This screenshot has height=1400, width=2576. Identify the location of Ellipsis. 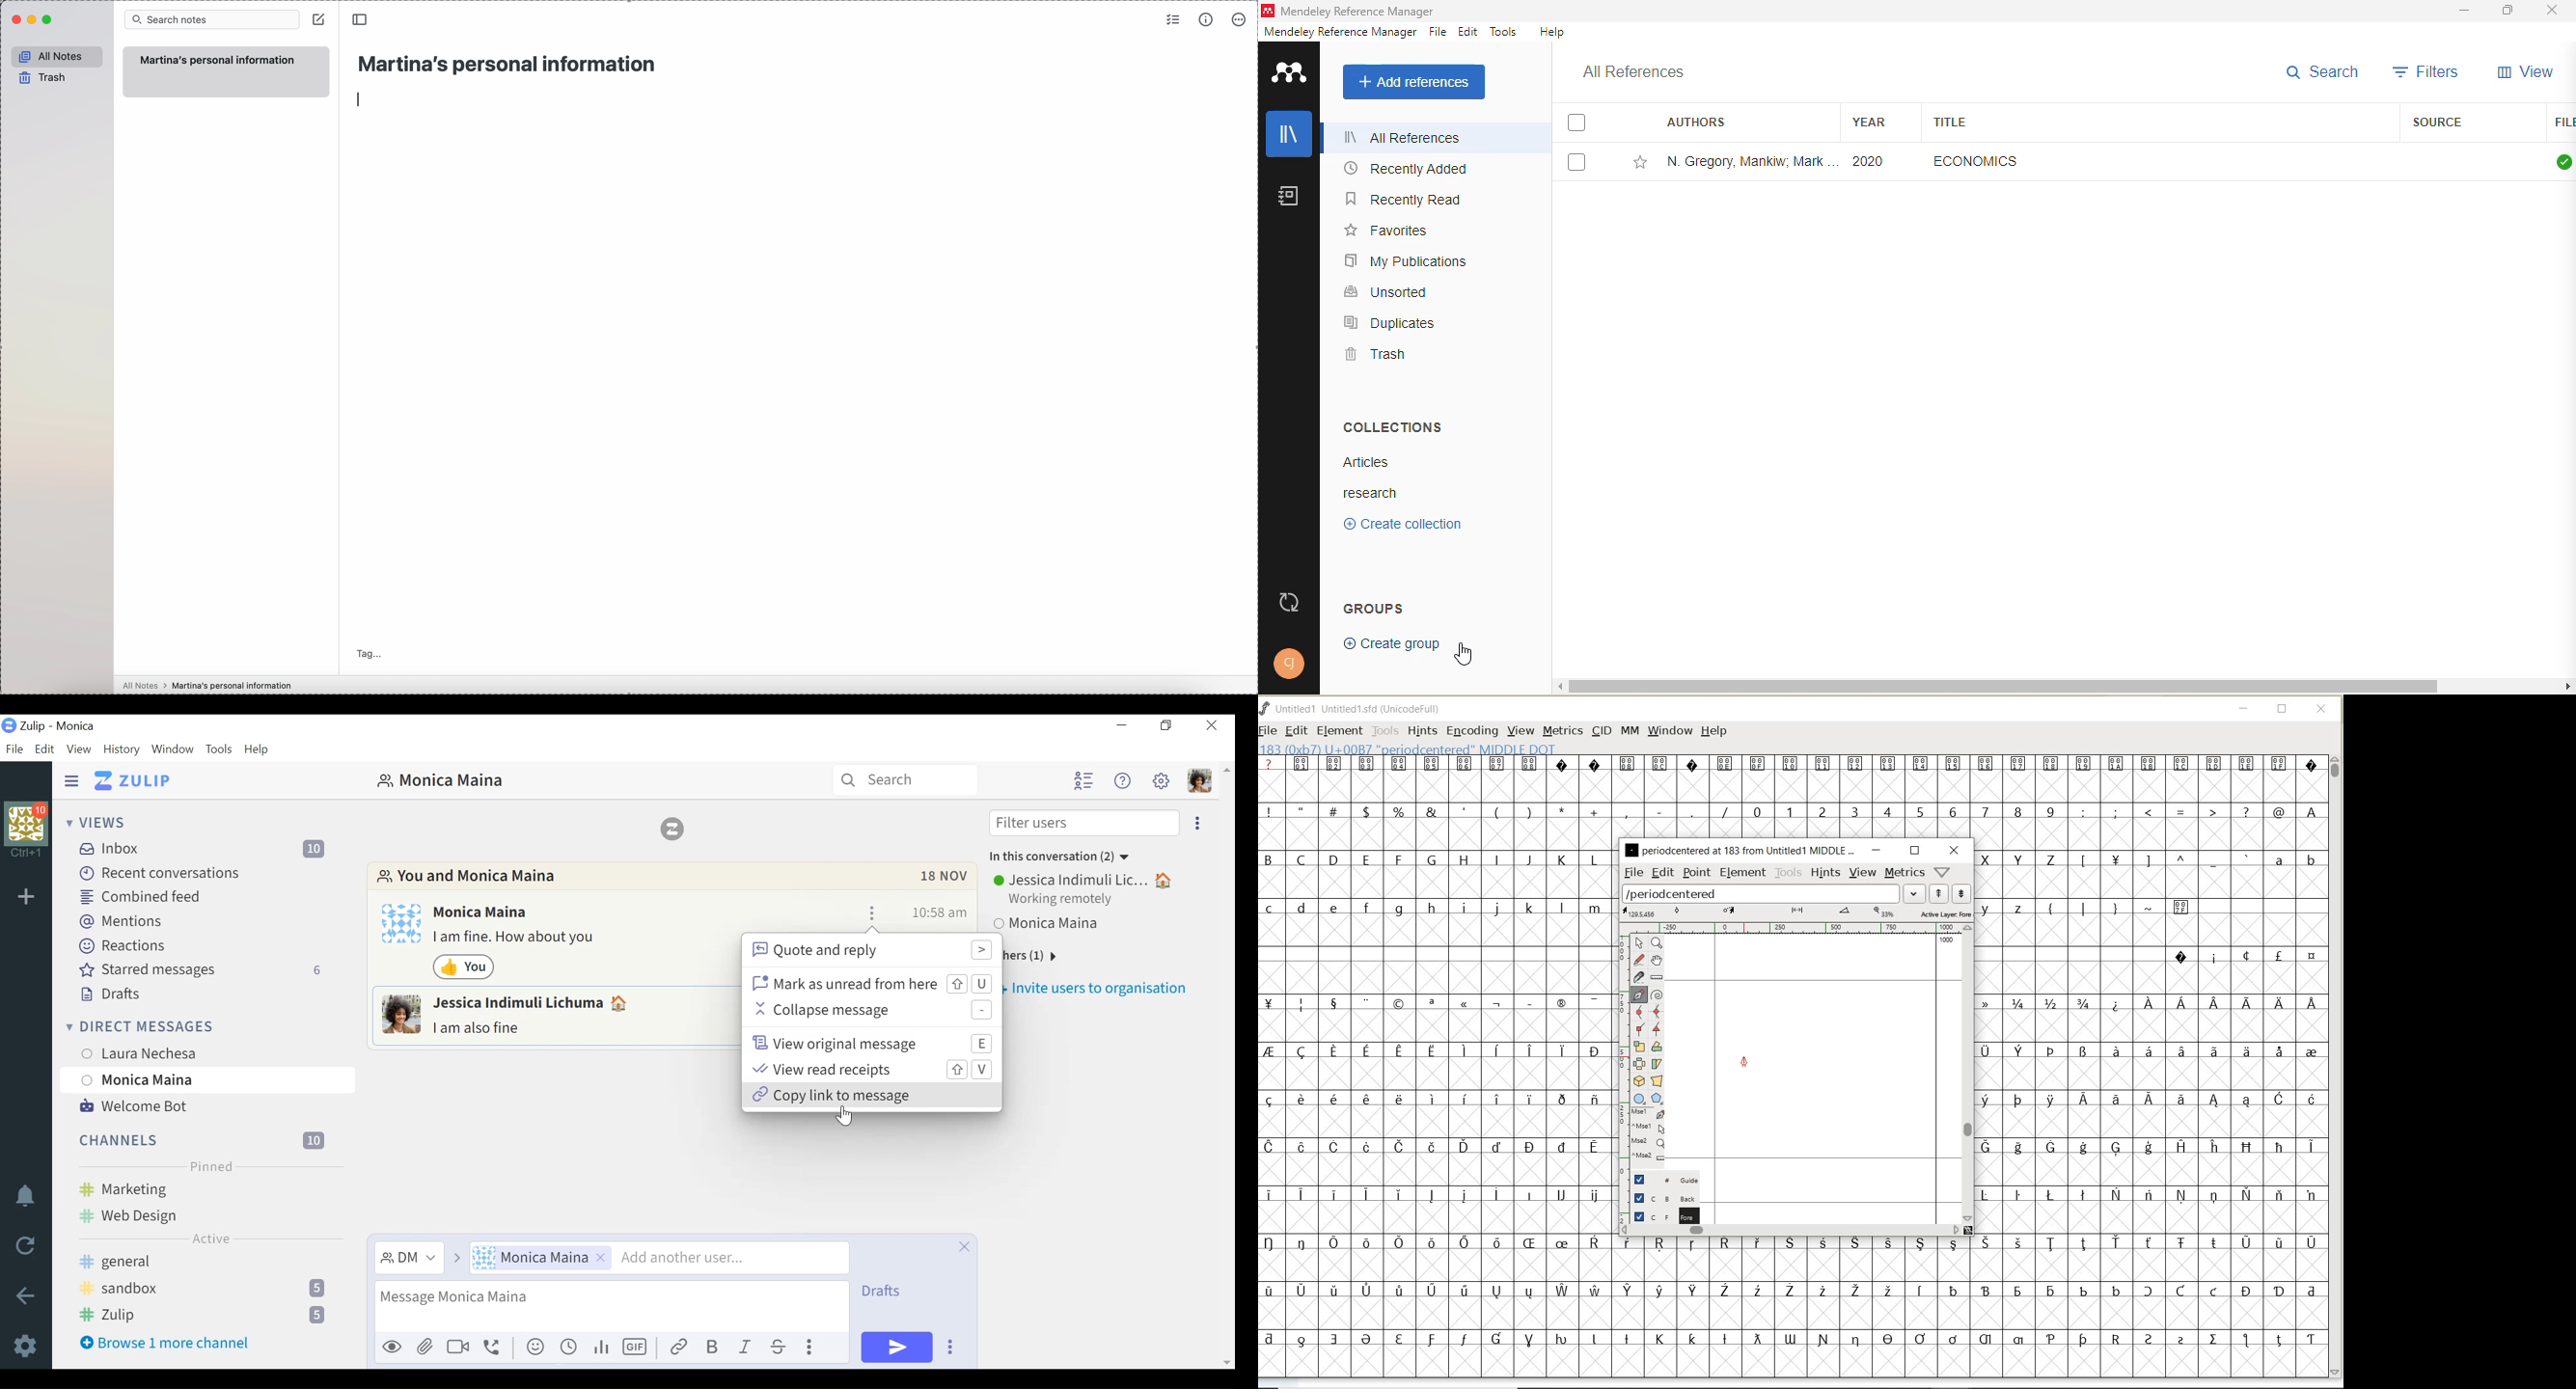
(813, 1349).